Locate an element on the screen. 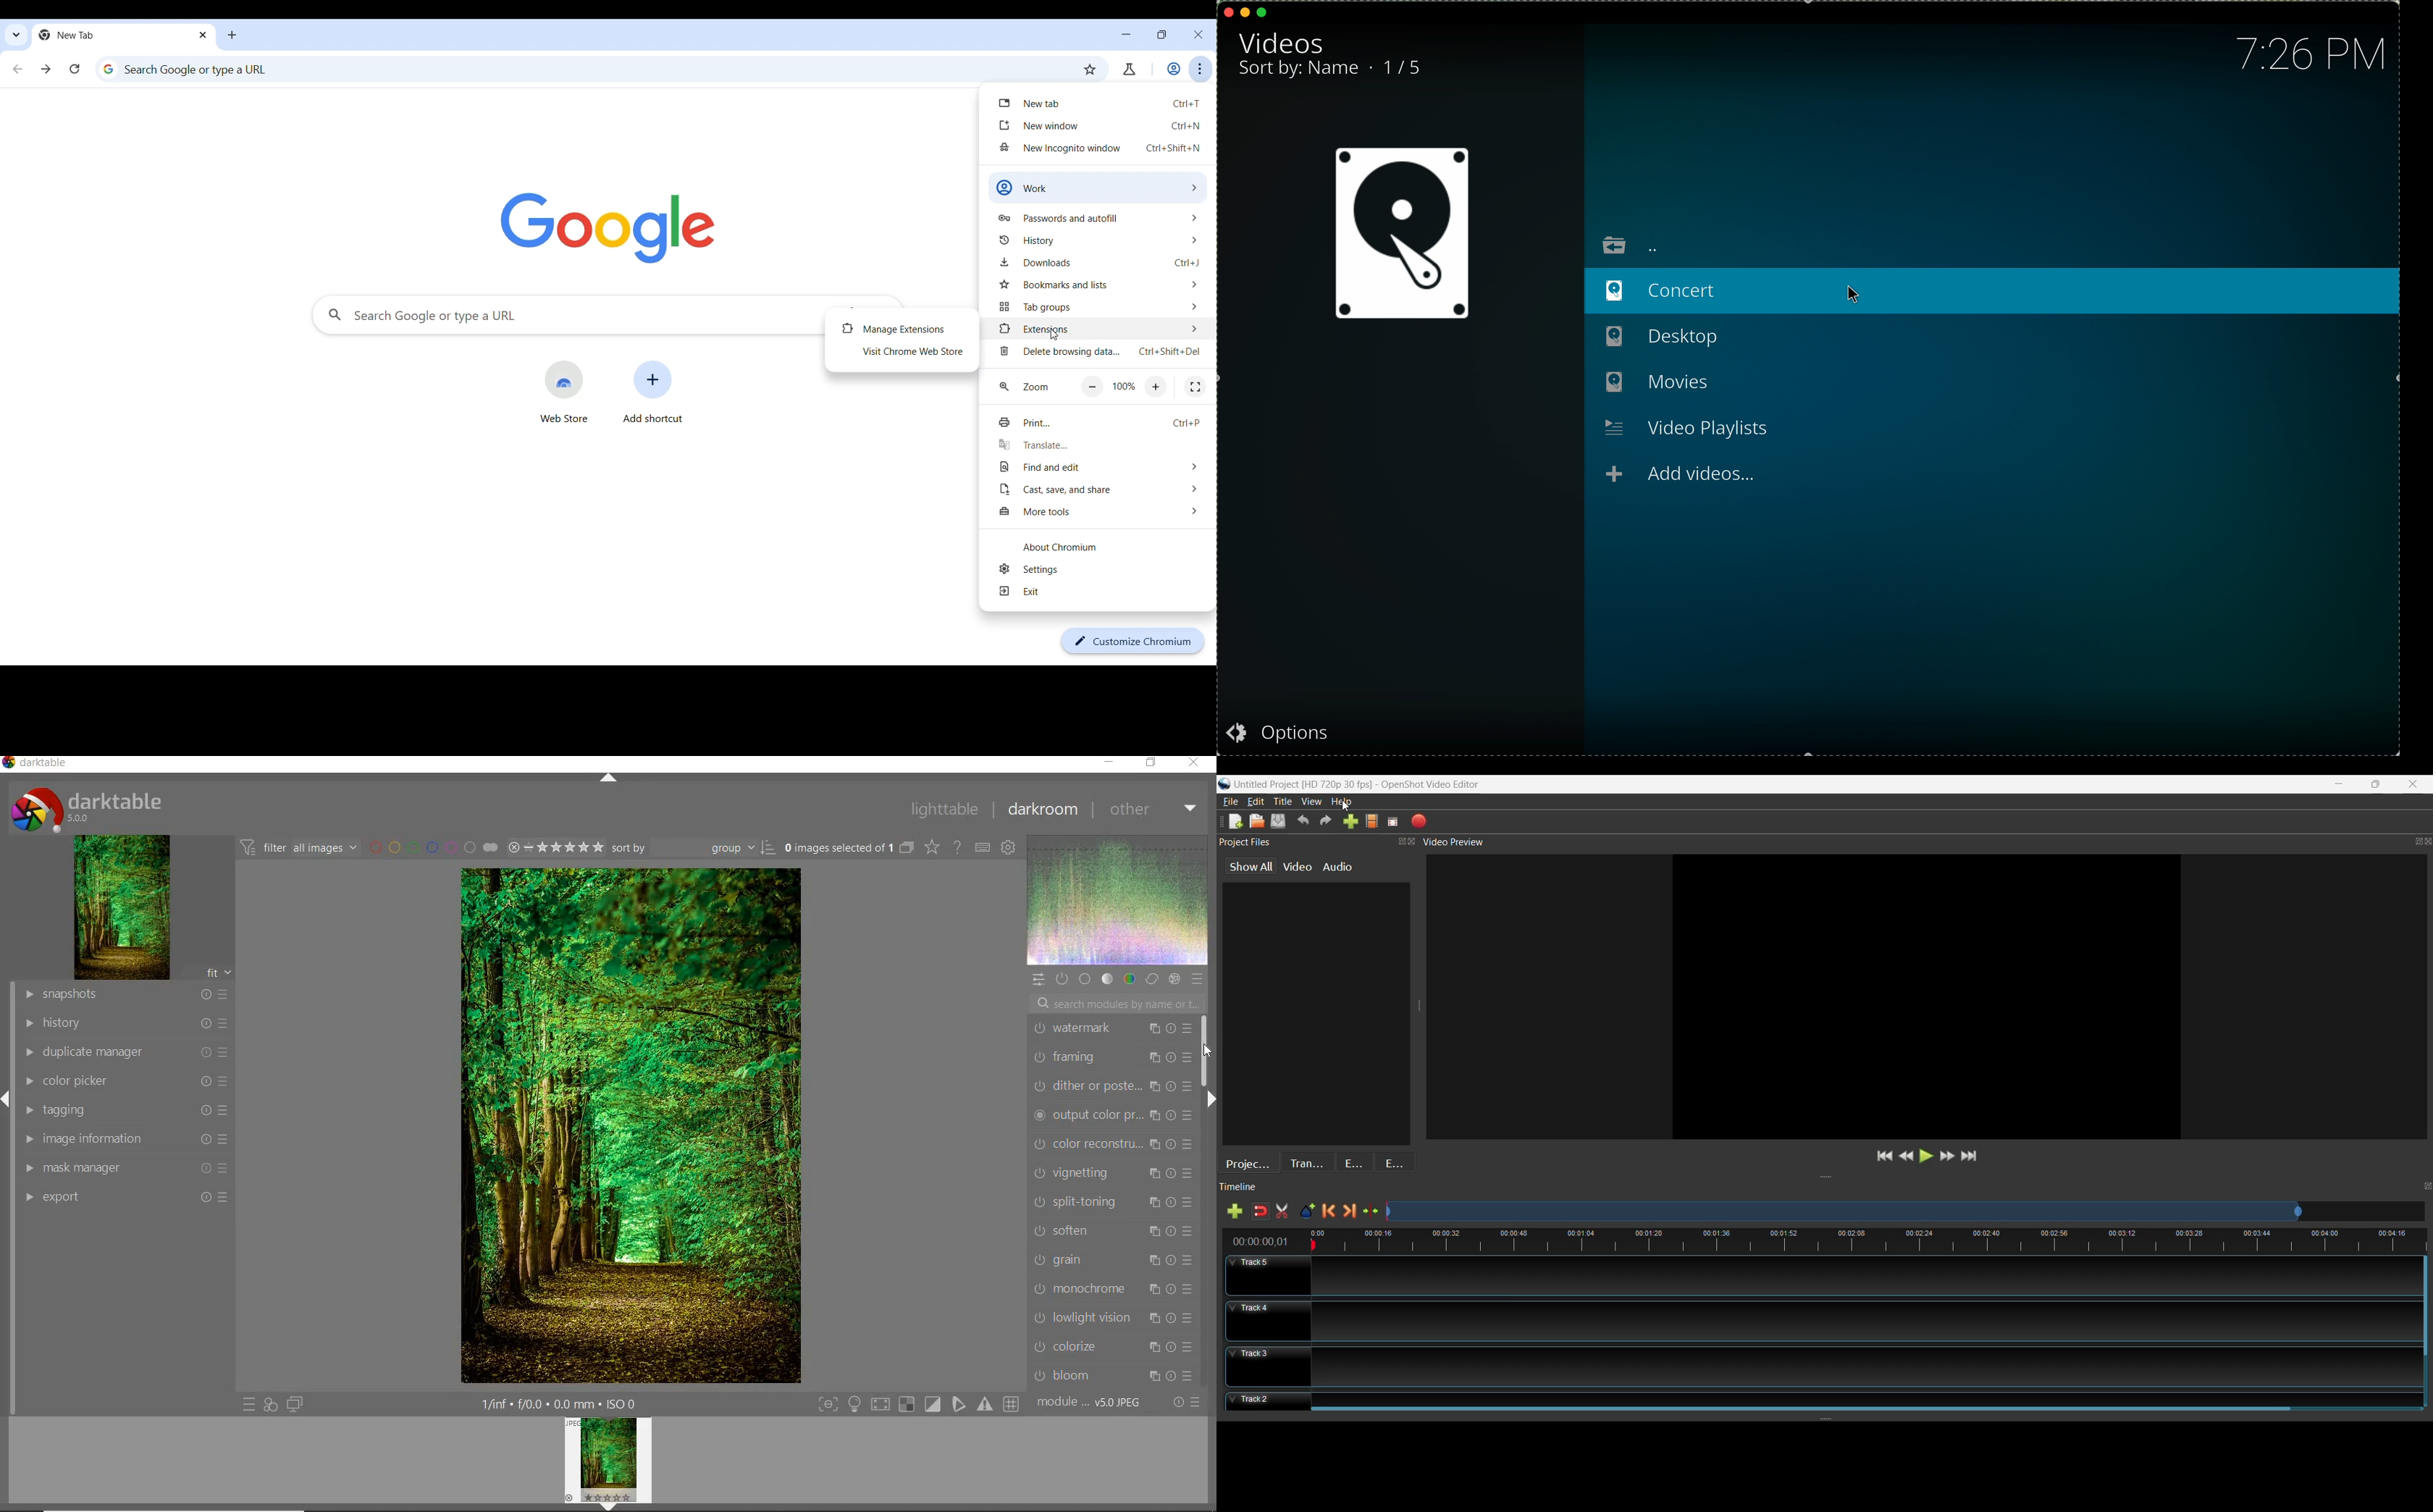 The height and width of the screenshot is (1512, 2436). TONE  is located at coordinates (1106, 979).